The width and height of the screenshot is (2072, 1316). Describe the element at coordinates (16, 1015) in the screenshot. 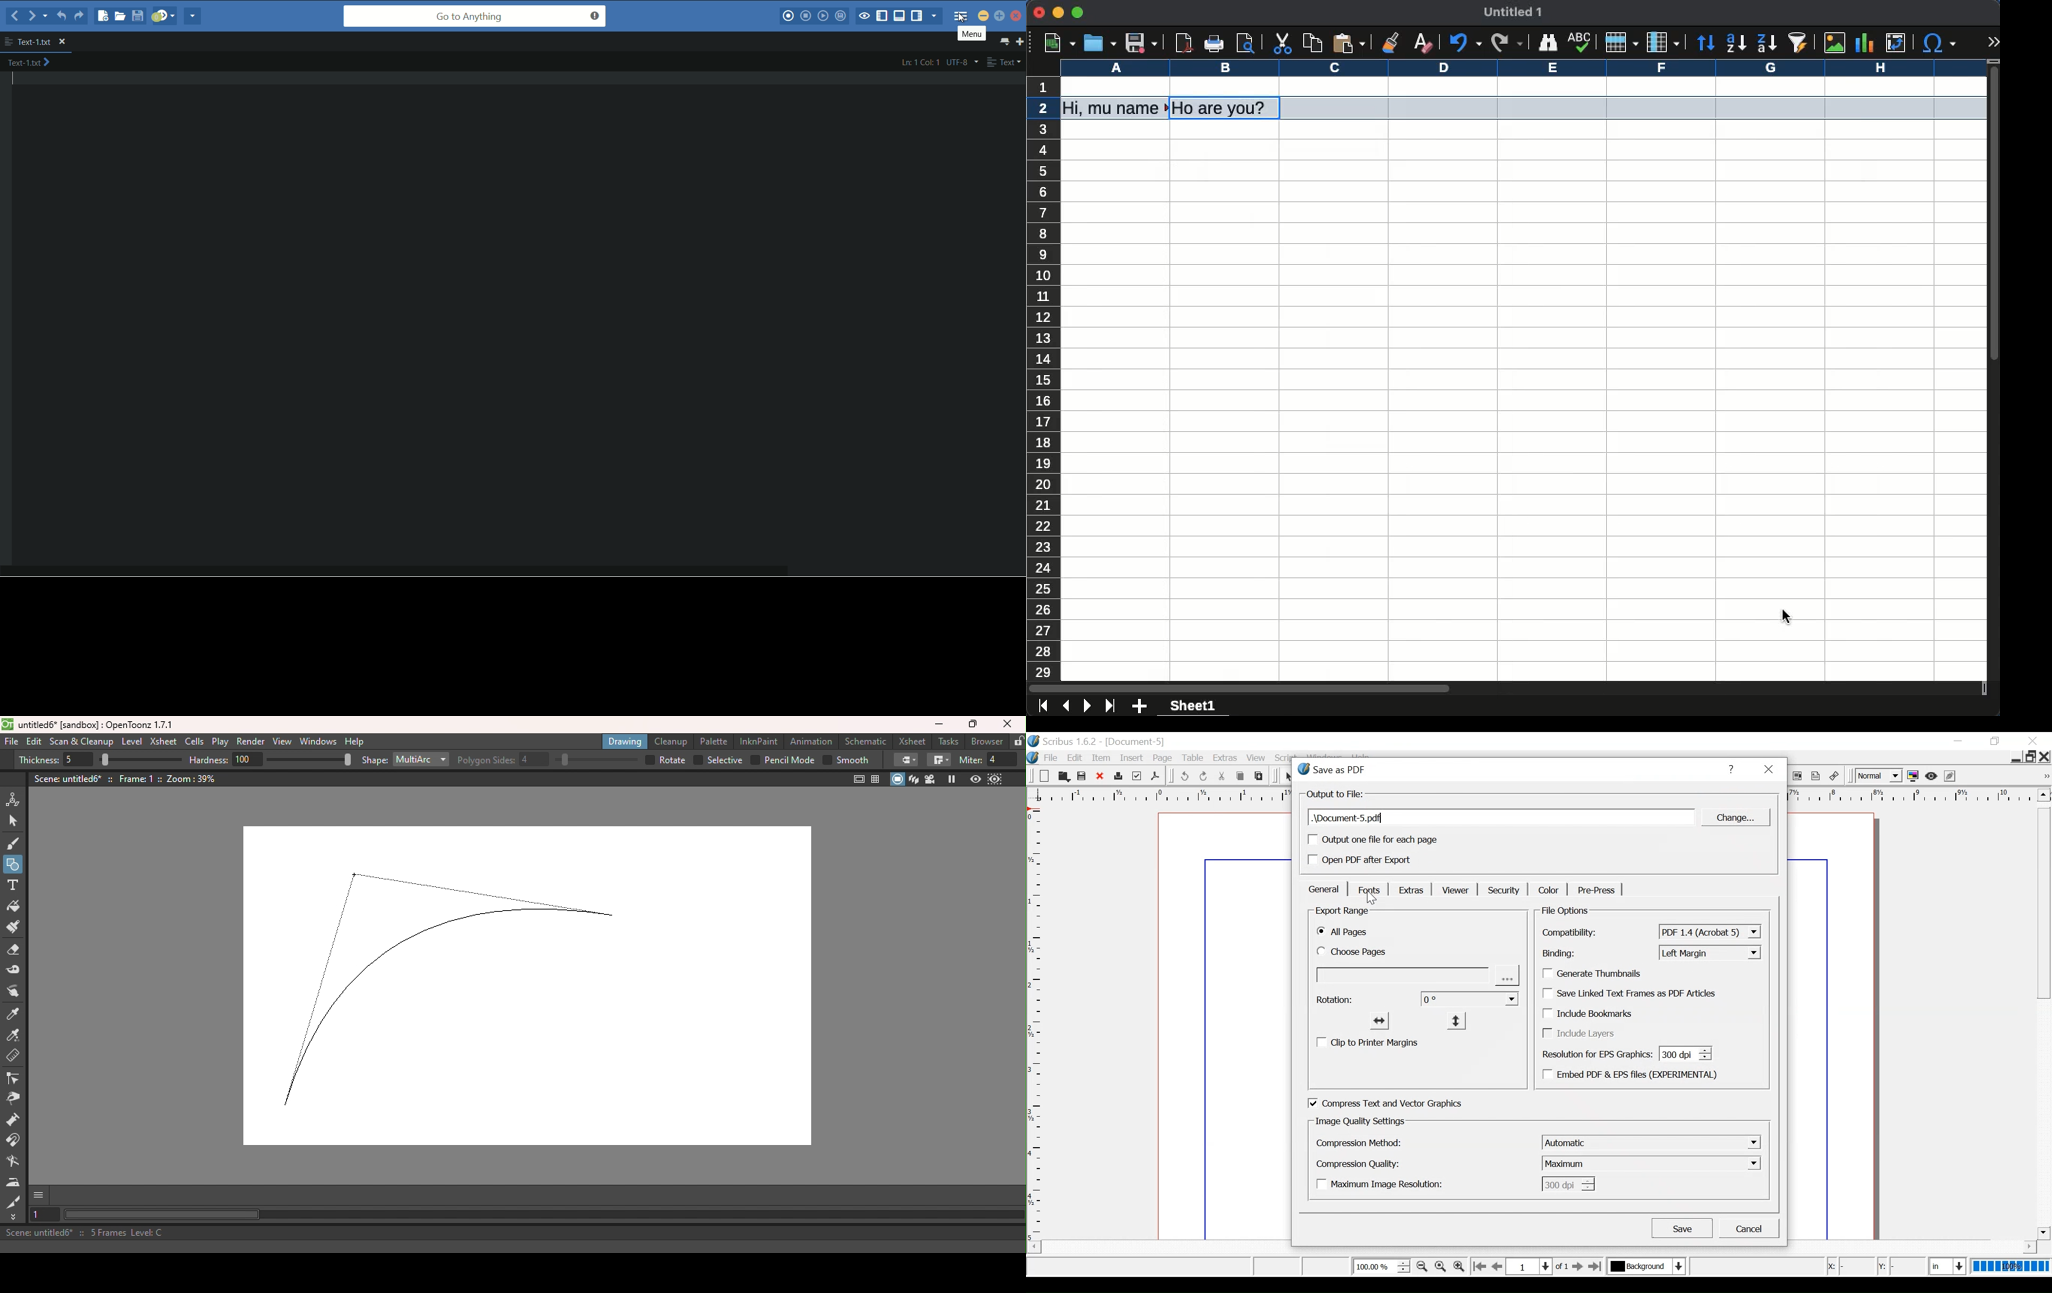

I see `Style picker tool` at that location.